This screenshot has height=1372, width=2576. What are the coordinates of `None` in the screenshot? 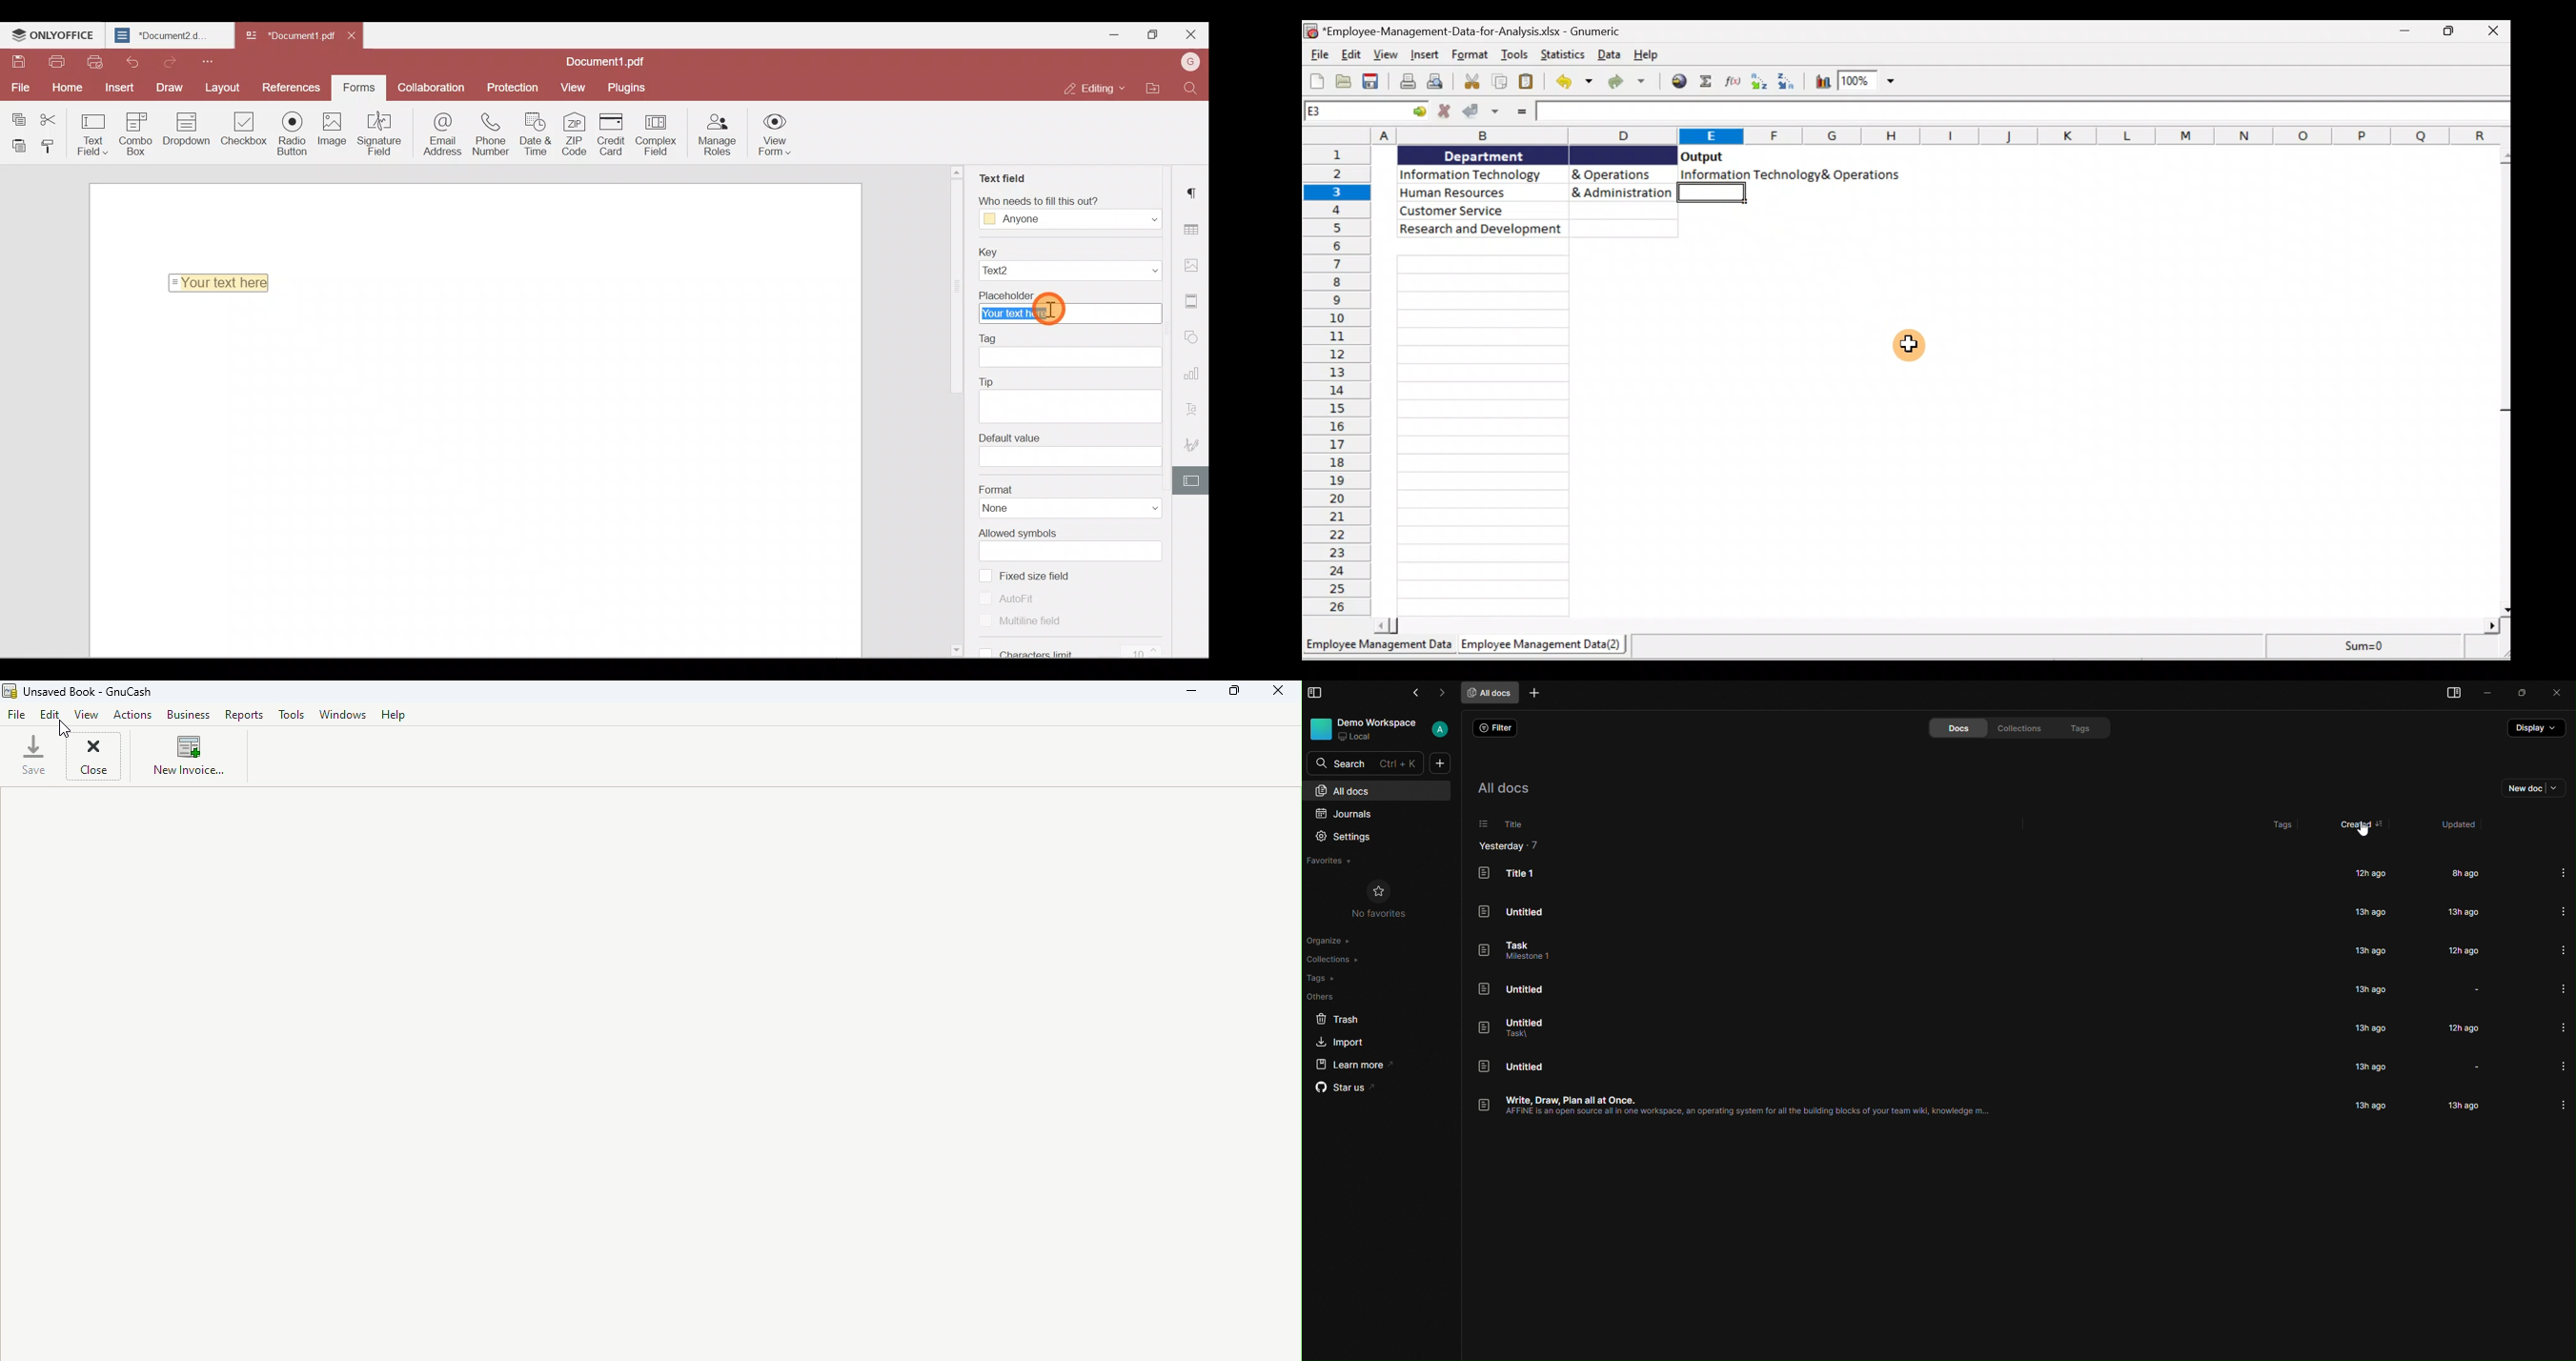 It's located at (1014, 509).